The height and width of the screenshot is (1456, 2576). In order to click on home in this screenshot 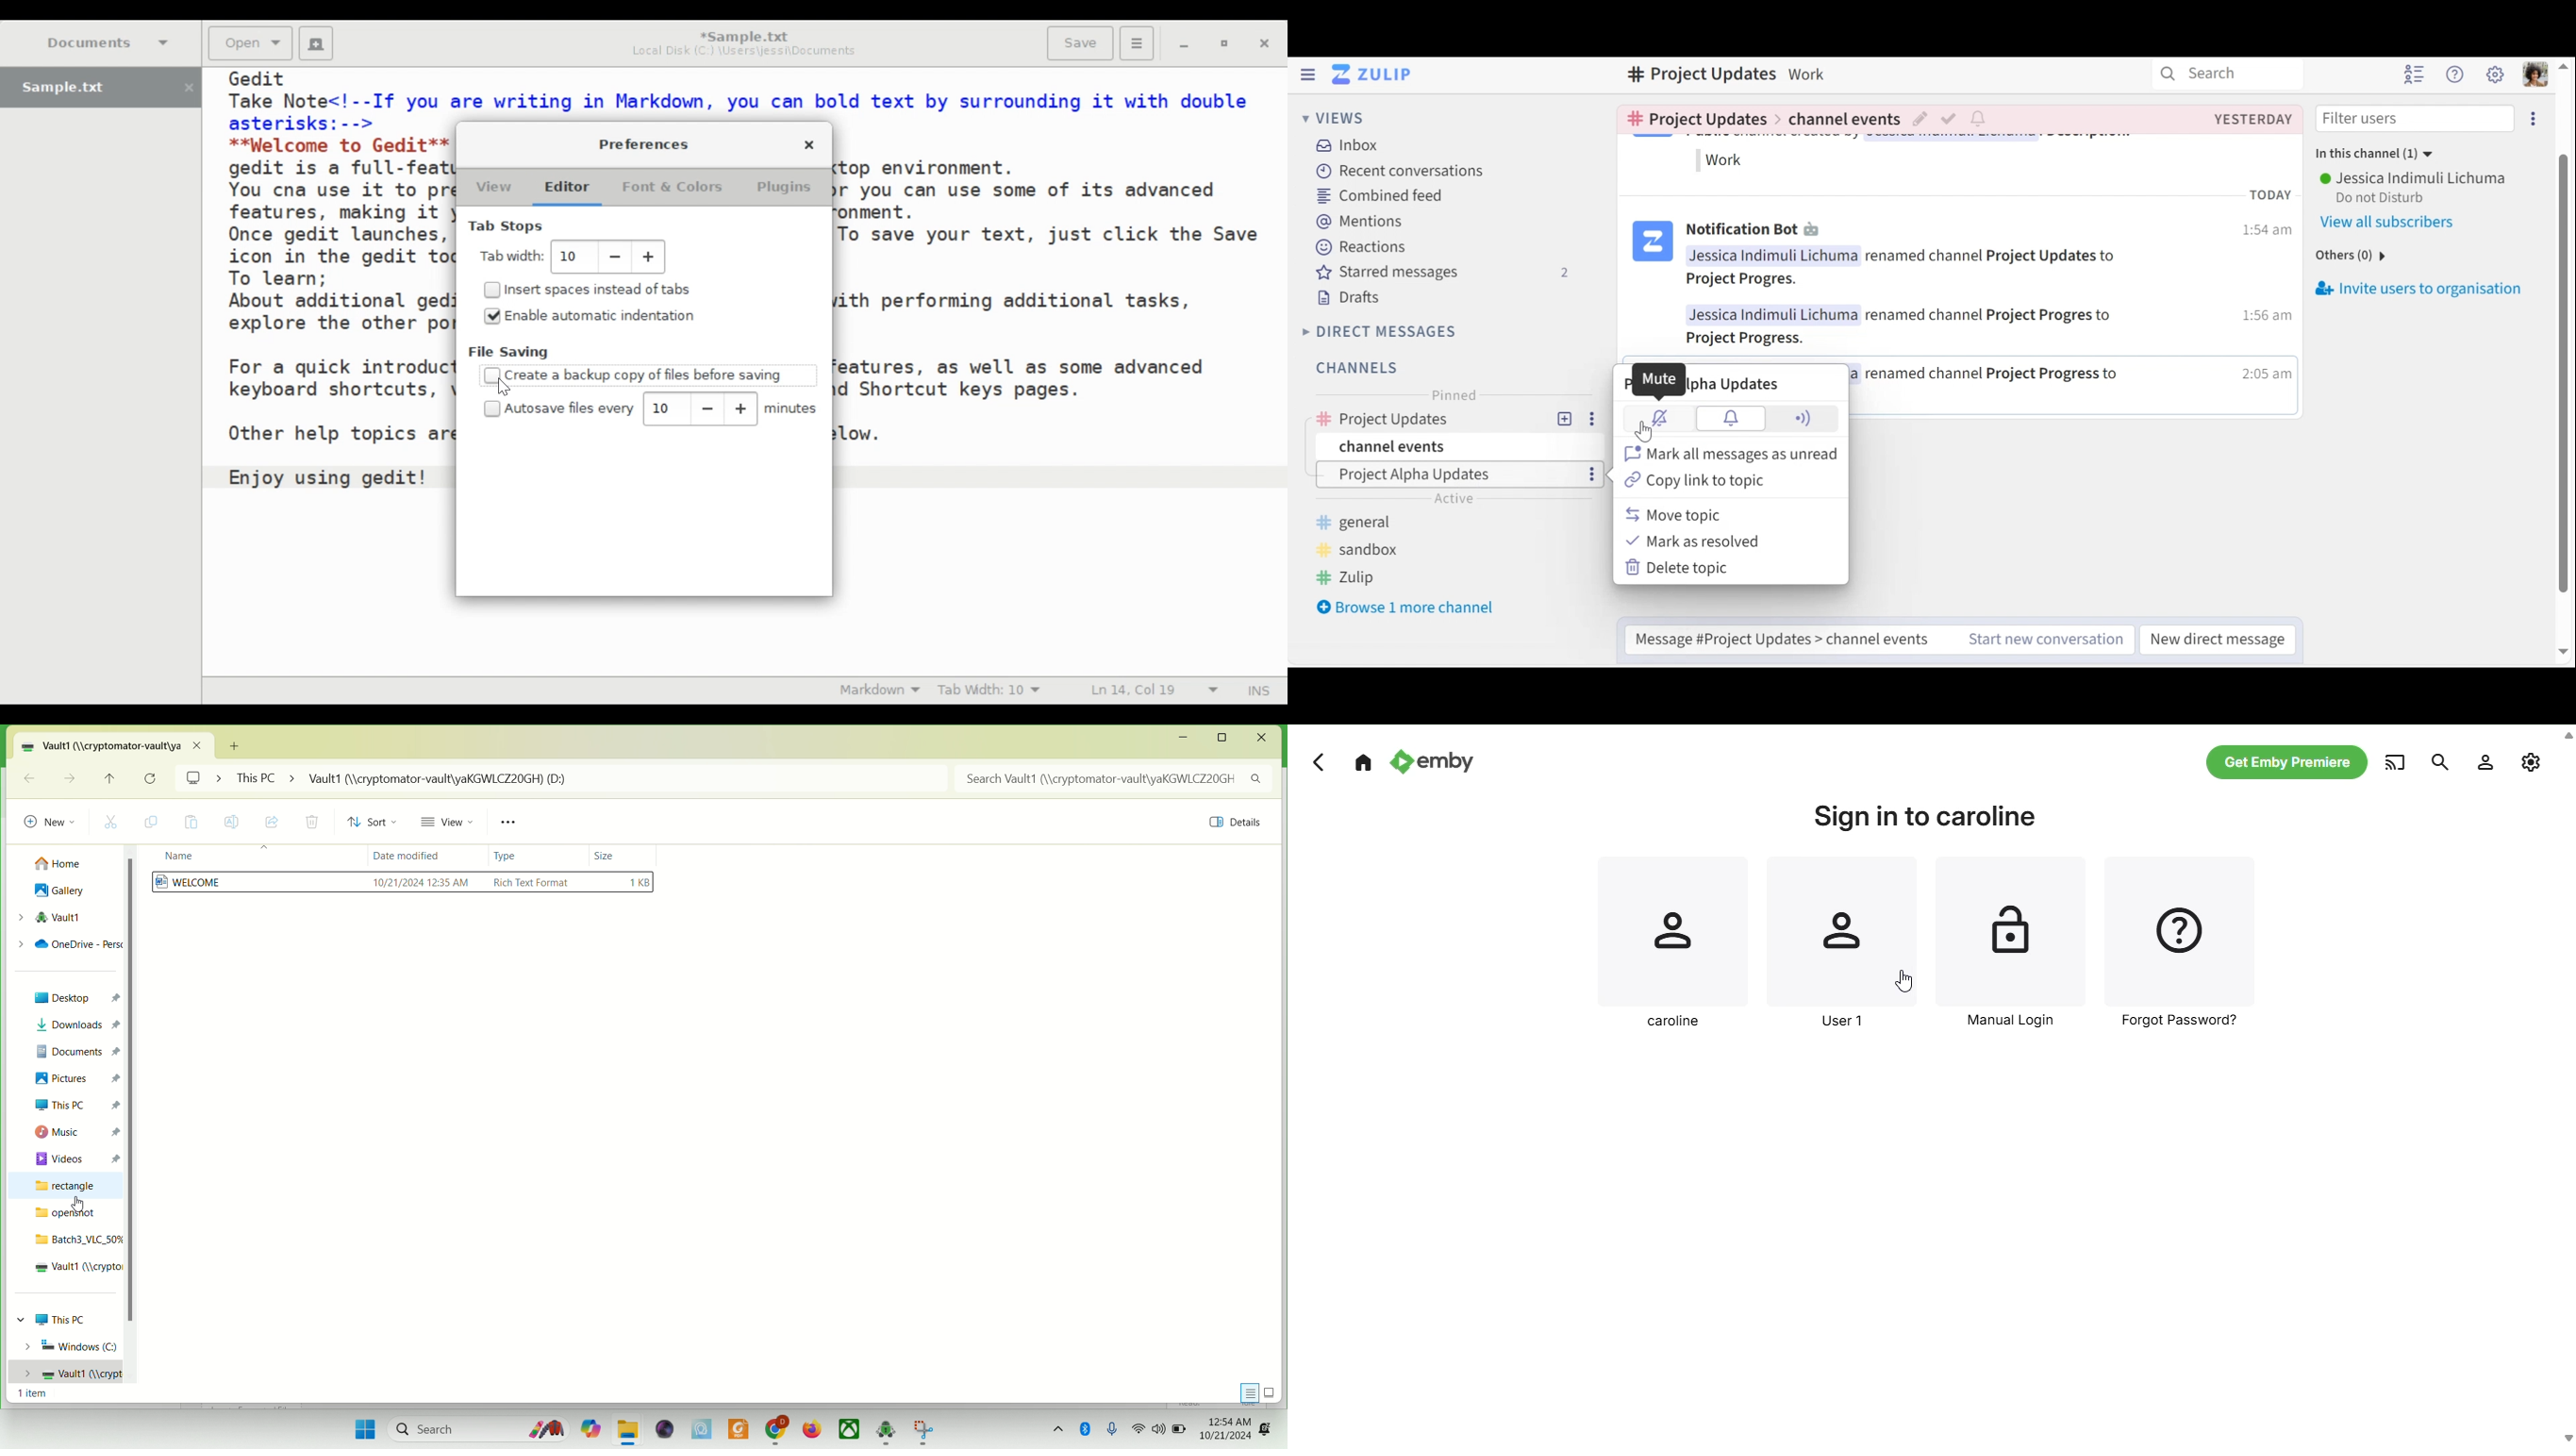, I will do `click(60, 860)`.